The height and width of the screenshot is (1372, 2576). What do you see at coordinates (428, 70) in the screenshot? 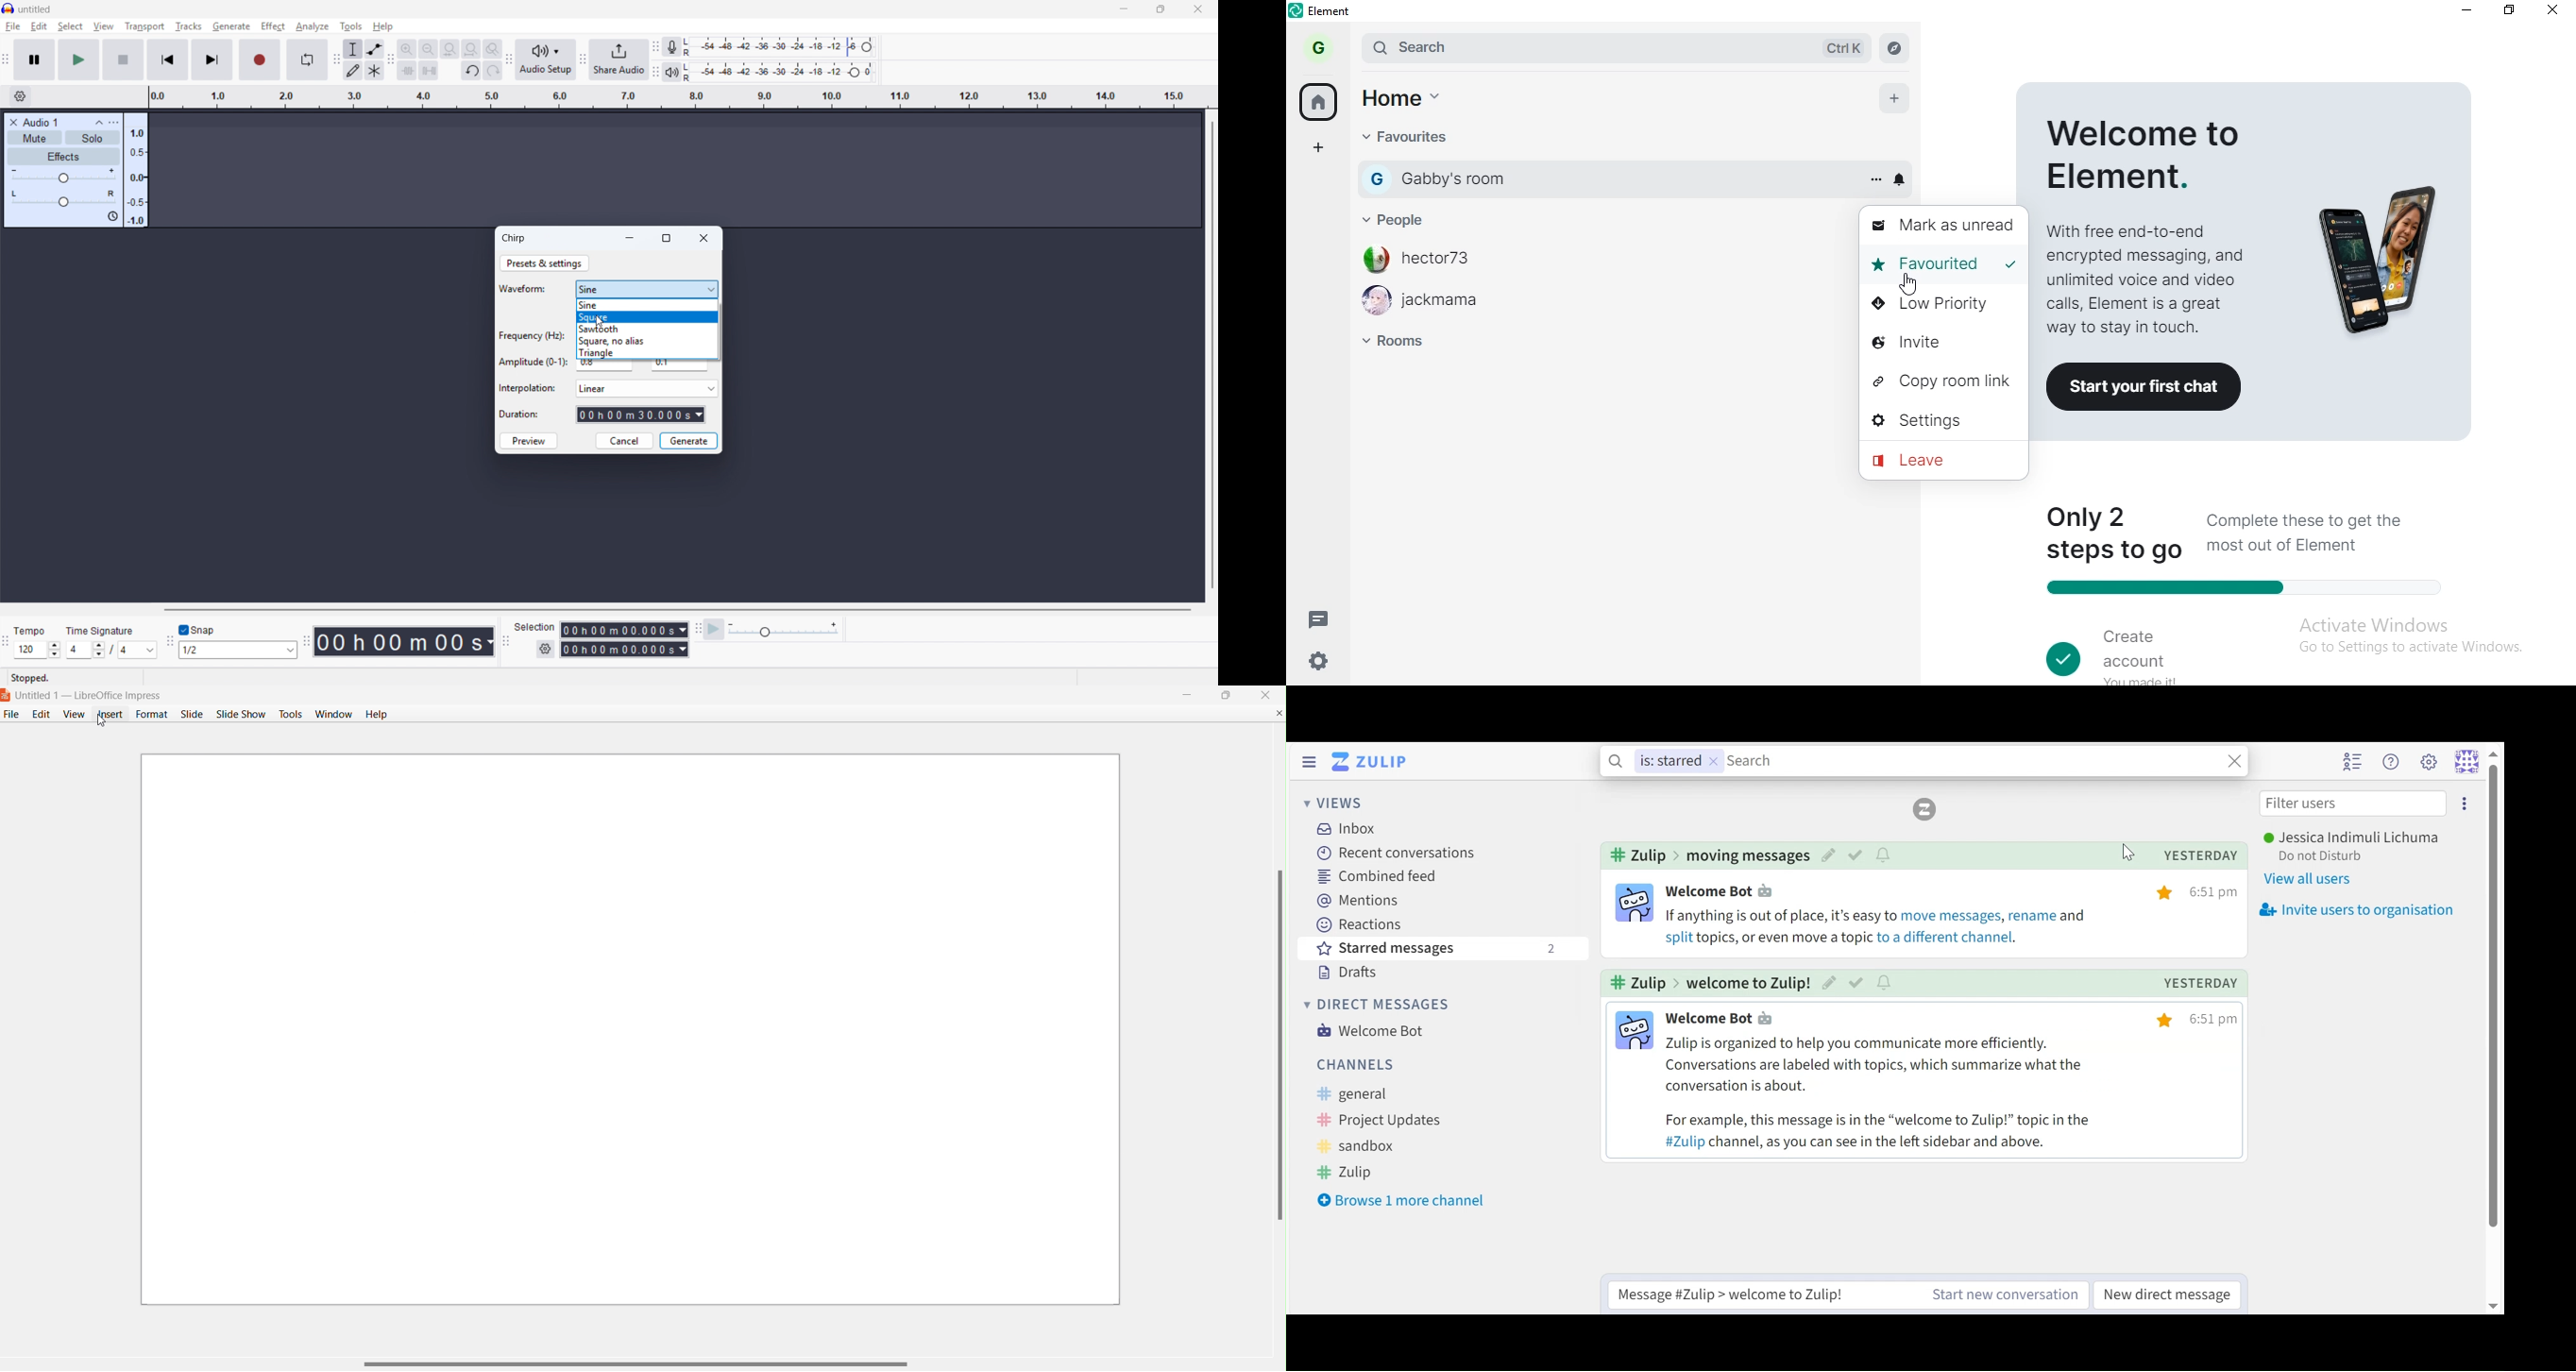
I see `Silence audio selection ` at bounding box center [428, 70].